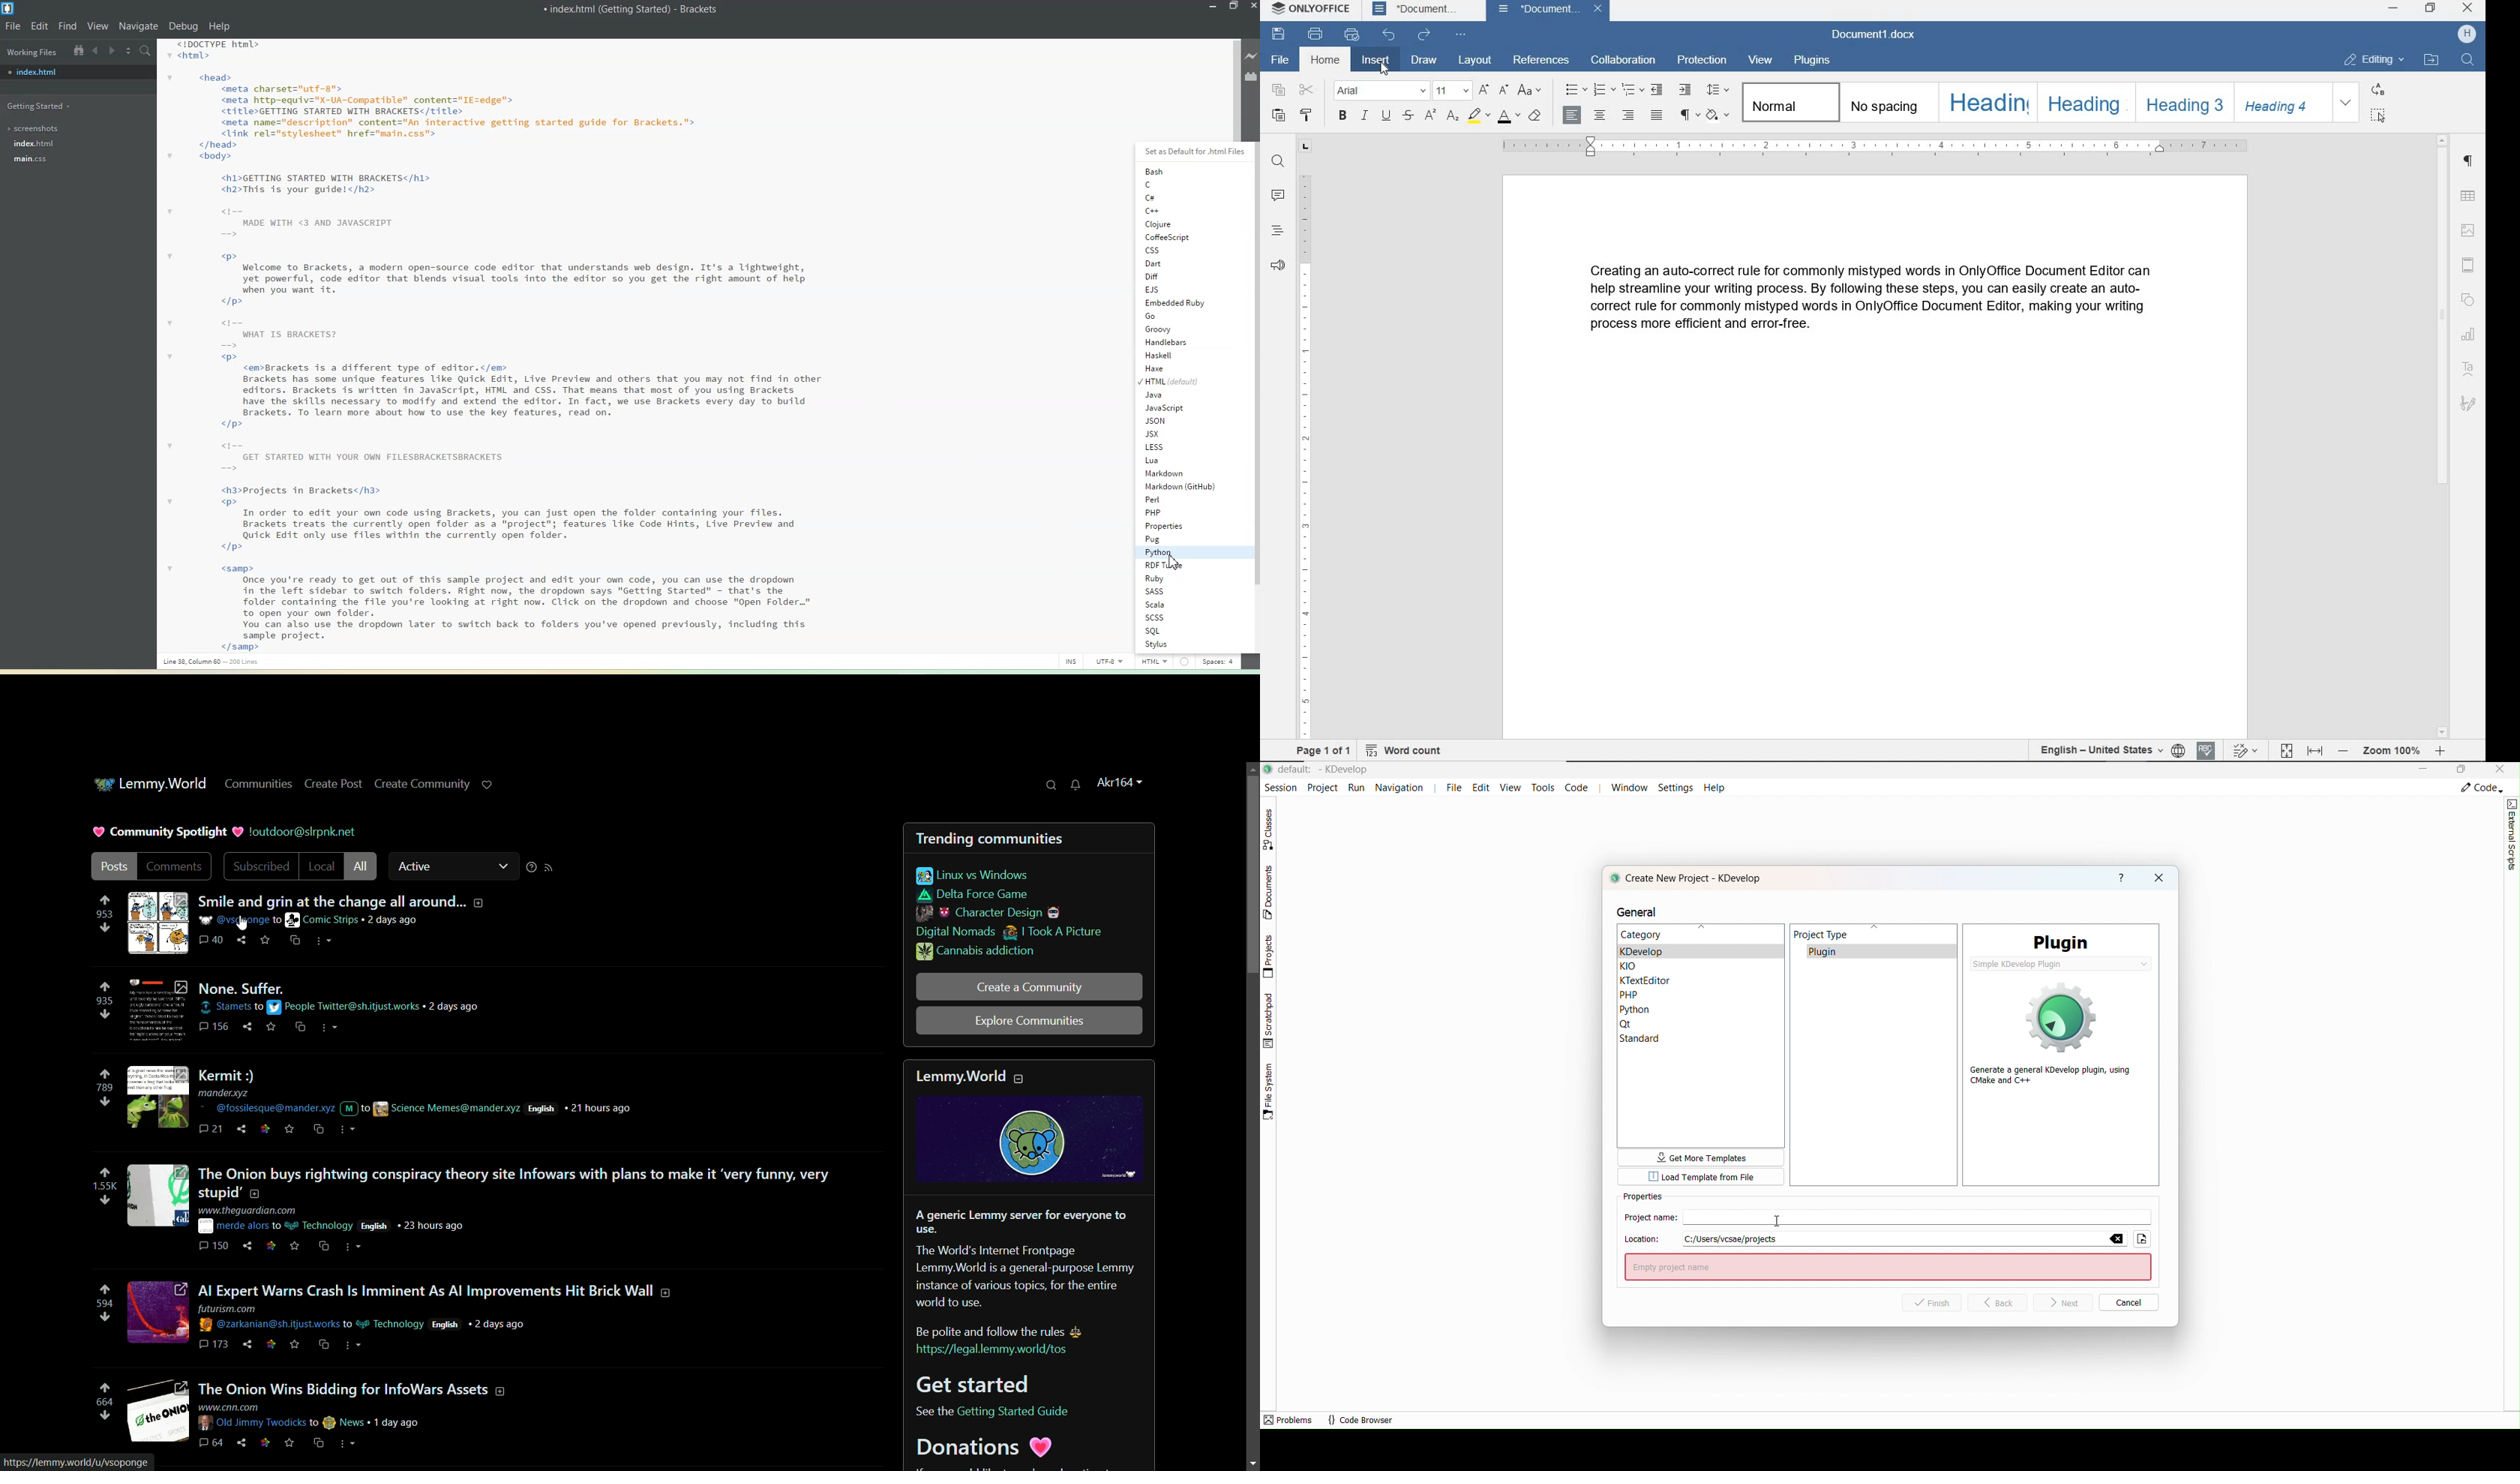 Image resolution: width=2520 pixels, height=1484 pixels. What do you see at coordinates (31, 51) in the screenshot?
I see `Working Files` at bounding box center [31, 51].